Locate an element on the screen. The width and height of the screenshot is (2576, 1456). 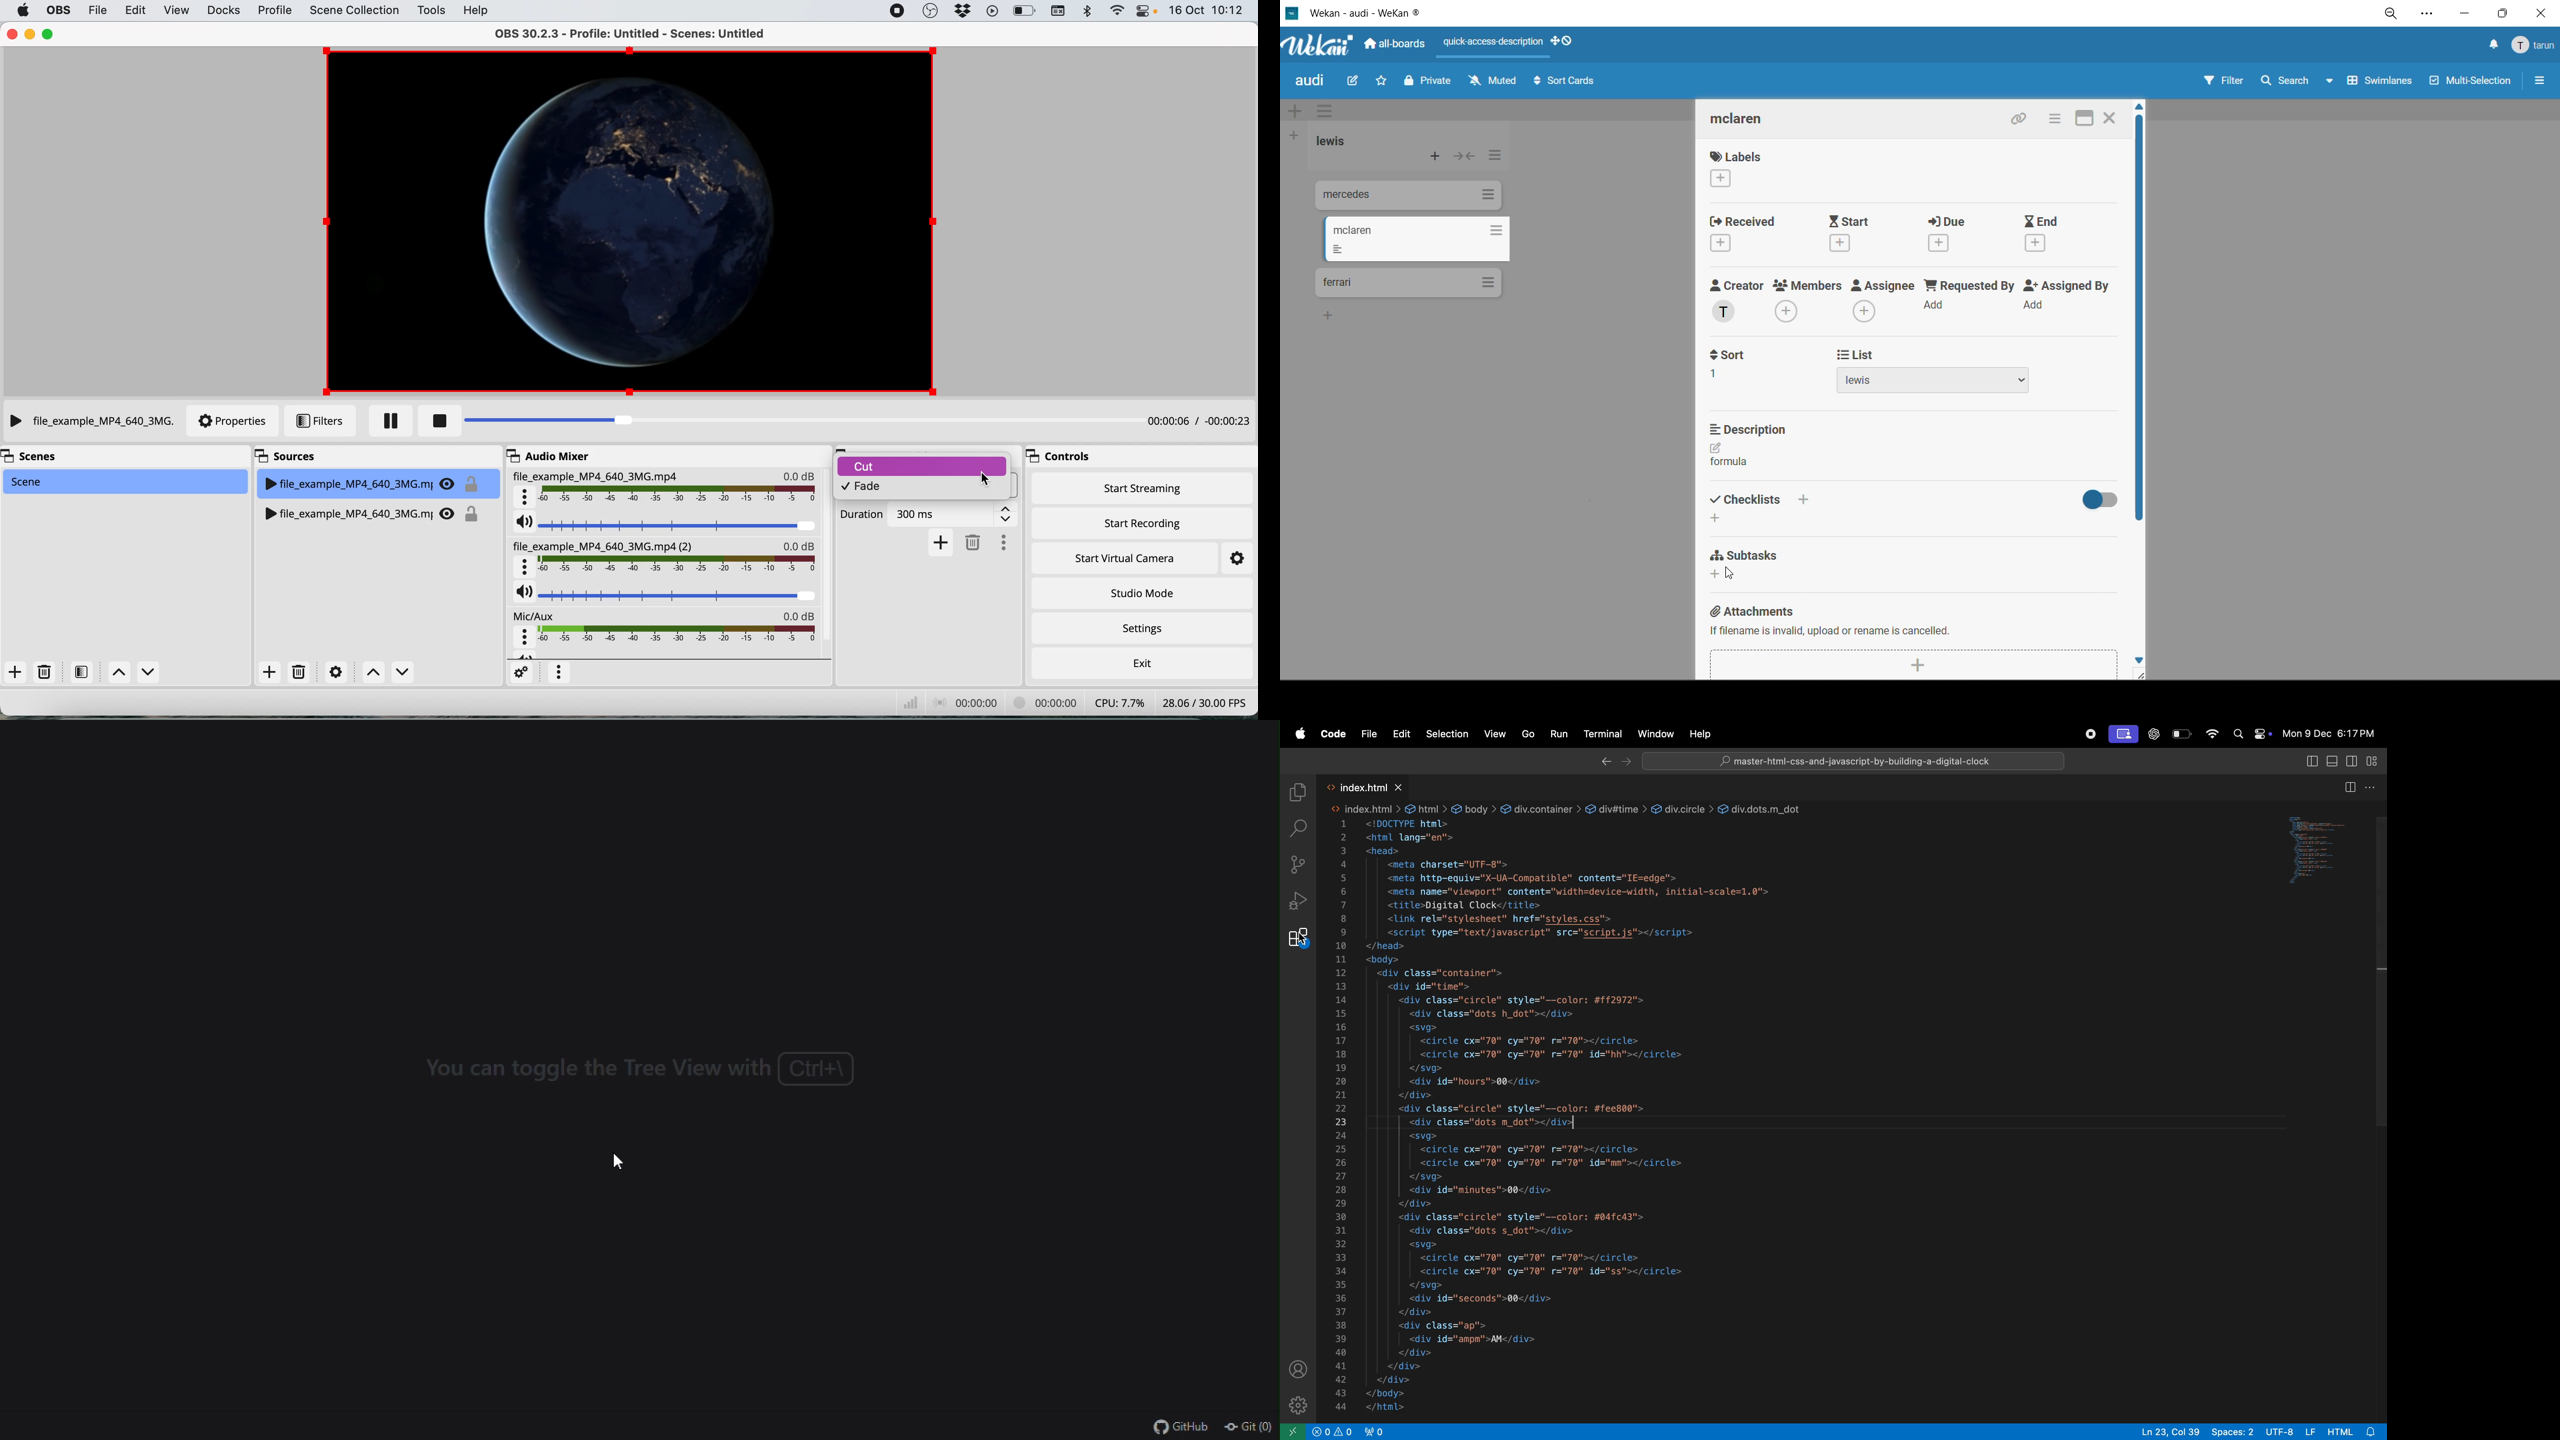
16Oct 10:12 is located at coordinates (1209, 10).